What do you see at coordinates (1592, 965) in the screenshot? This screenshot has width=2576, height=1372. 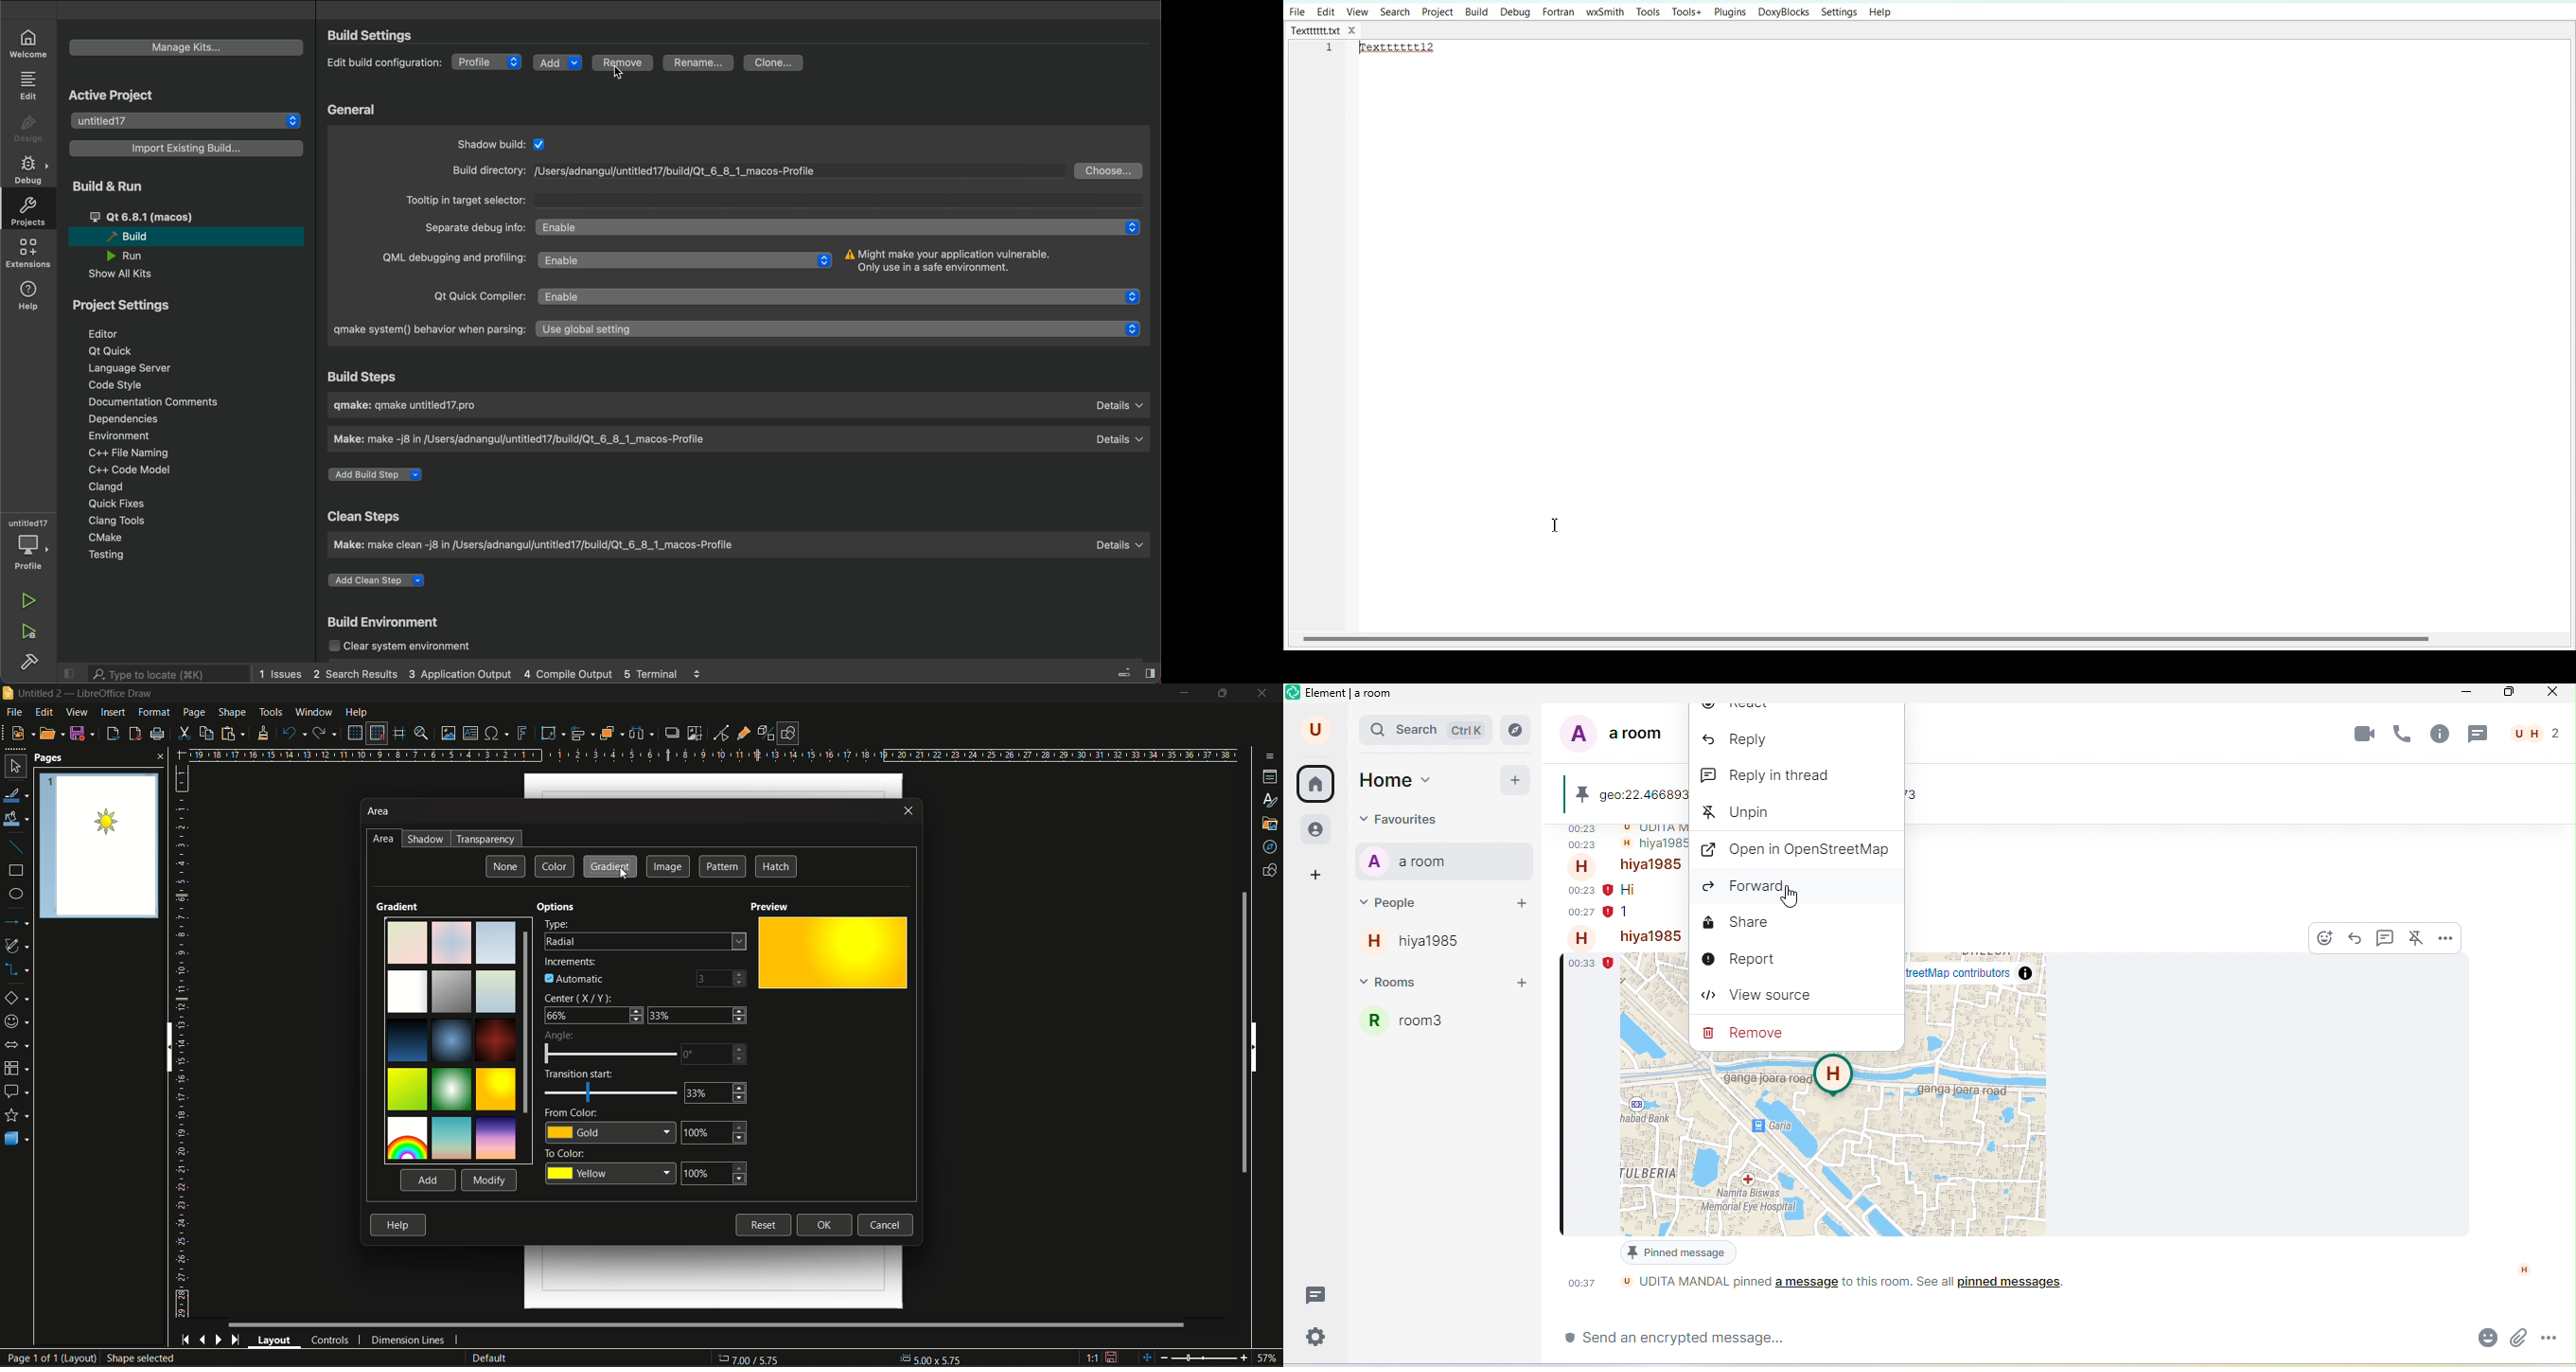 I see `00.33` at bounding box center [1592, 965].